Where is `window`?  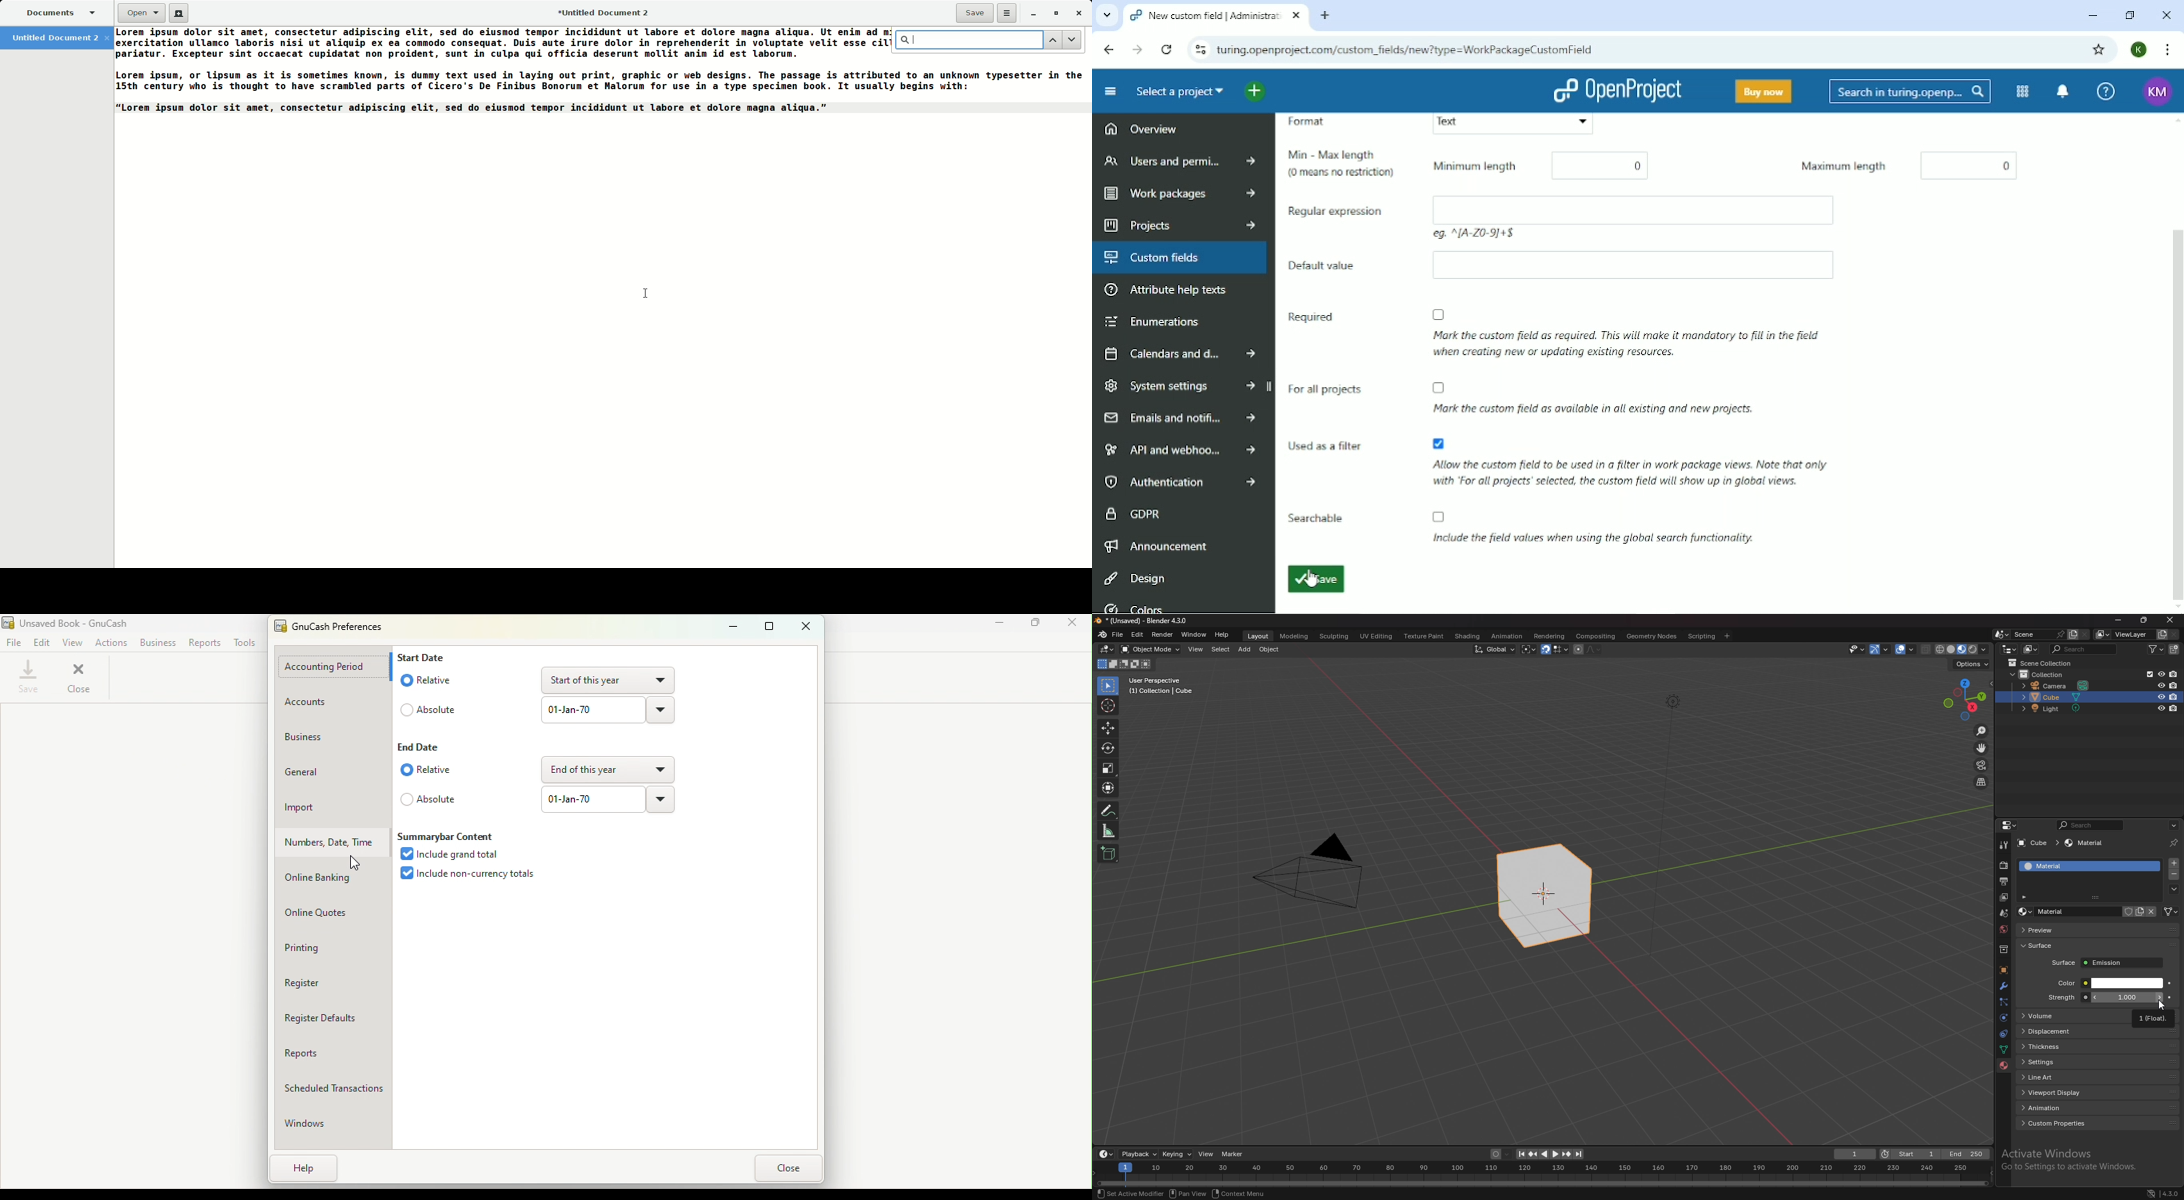
window is located at coordinates (1194, 634).